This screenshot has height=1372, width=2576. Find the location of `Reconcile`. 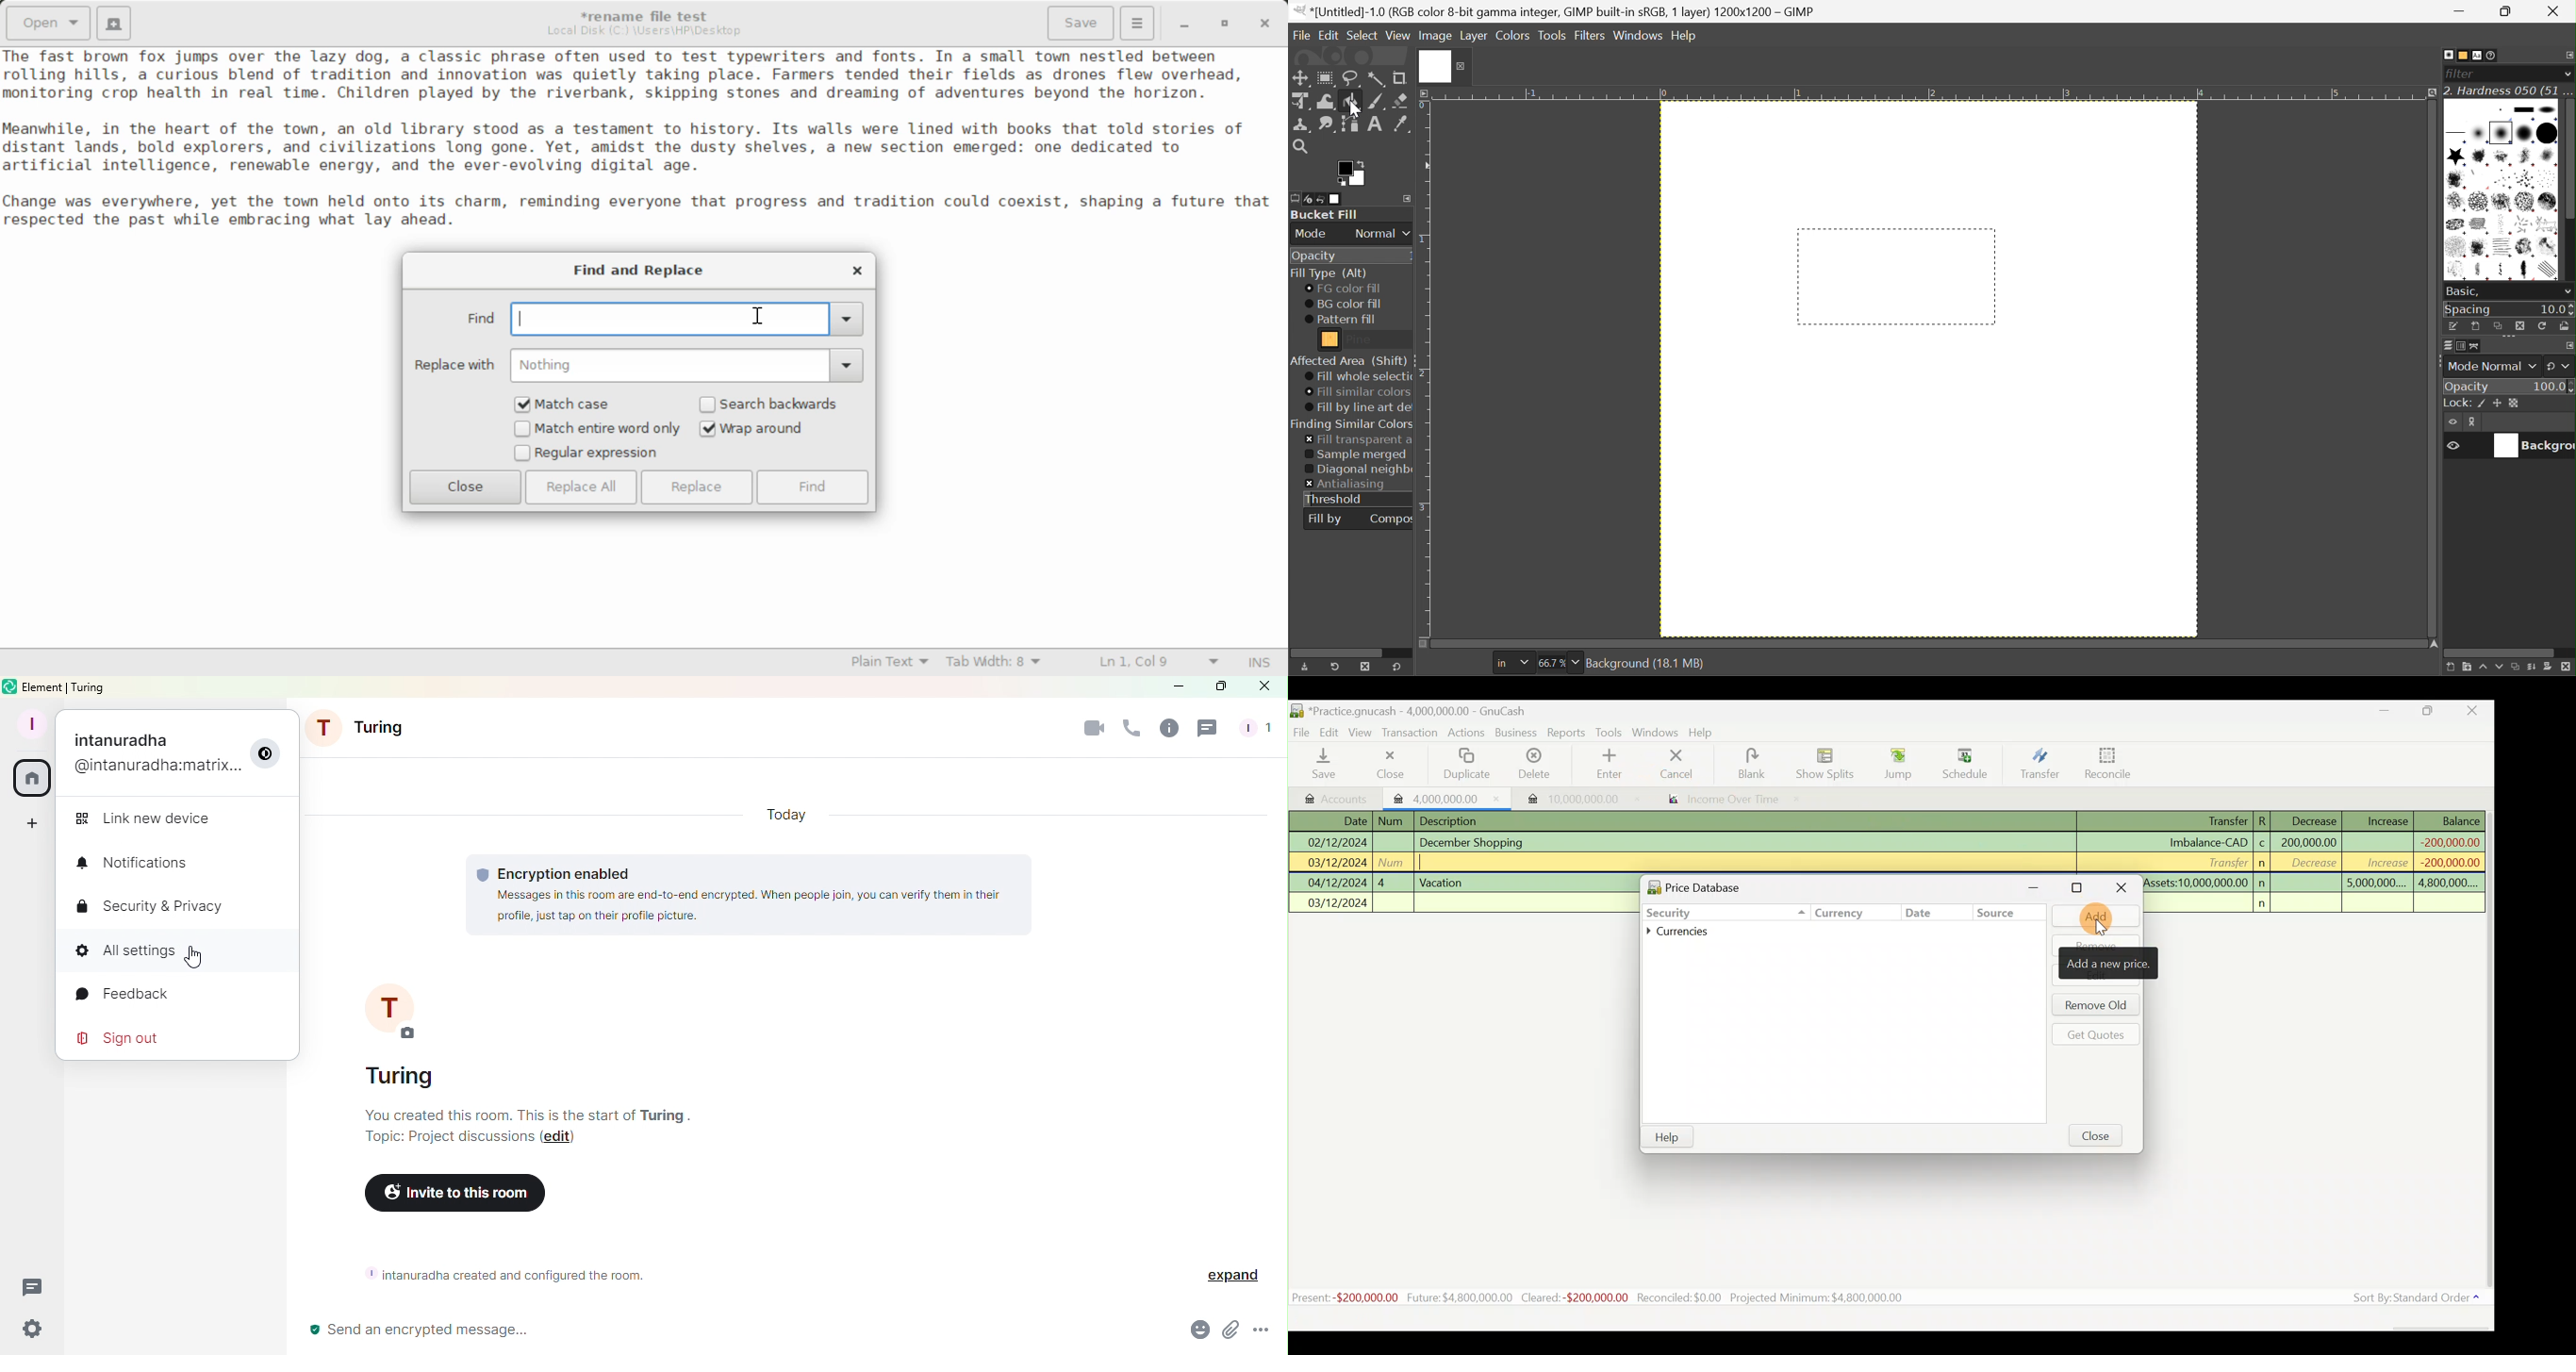

Reconcile is located at coordinates (2103, 763).